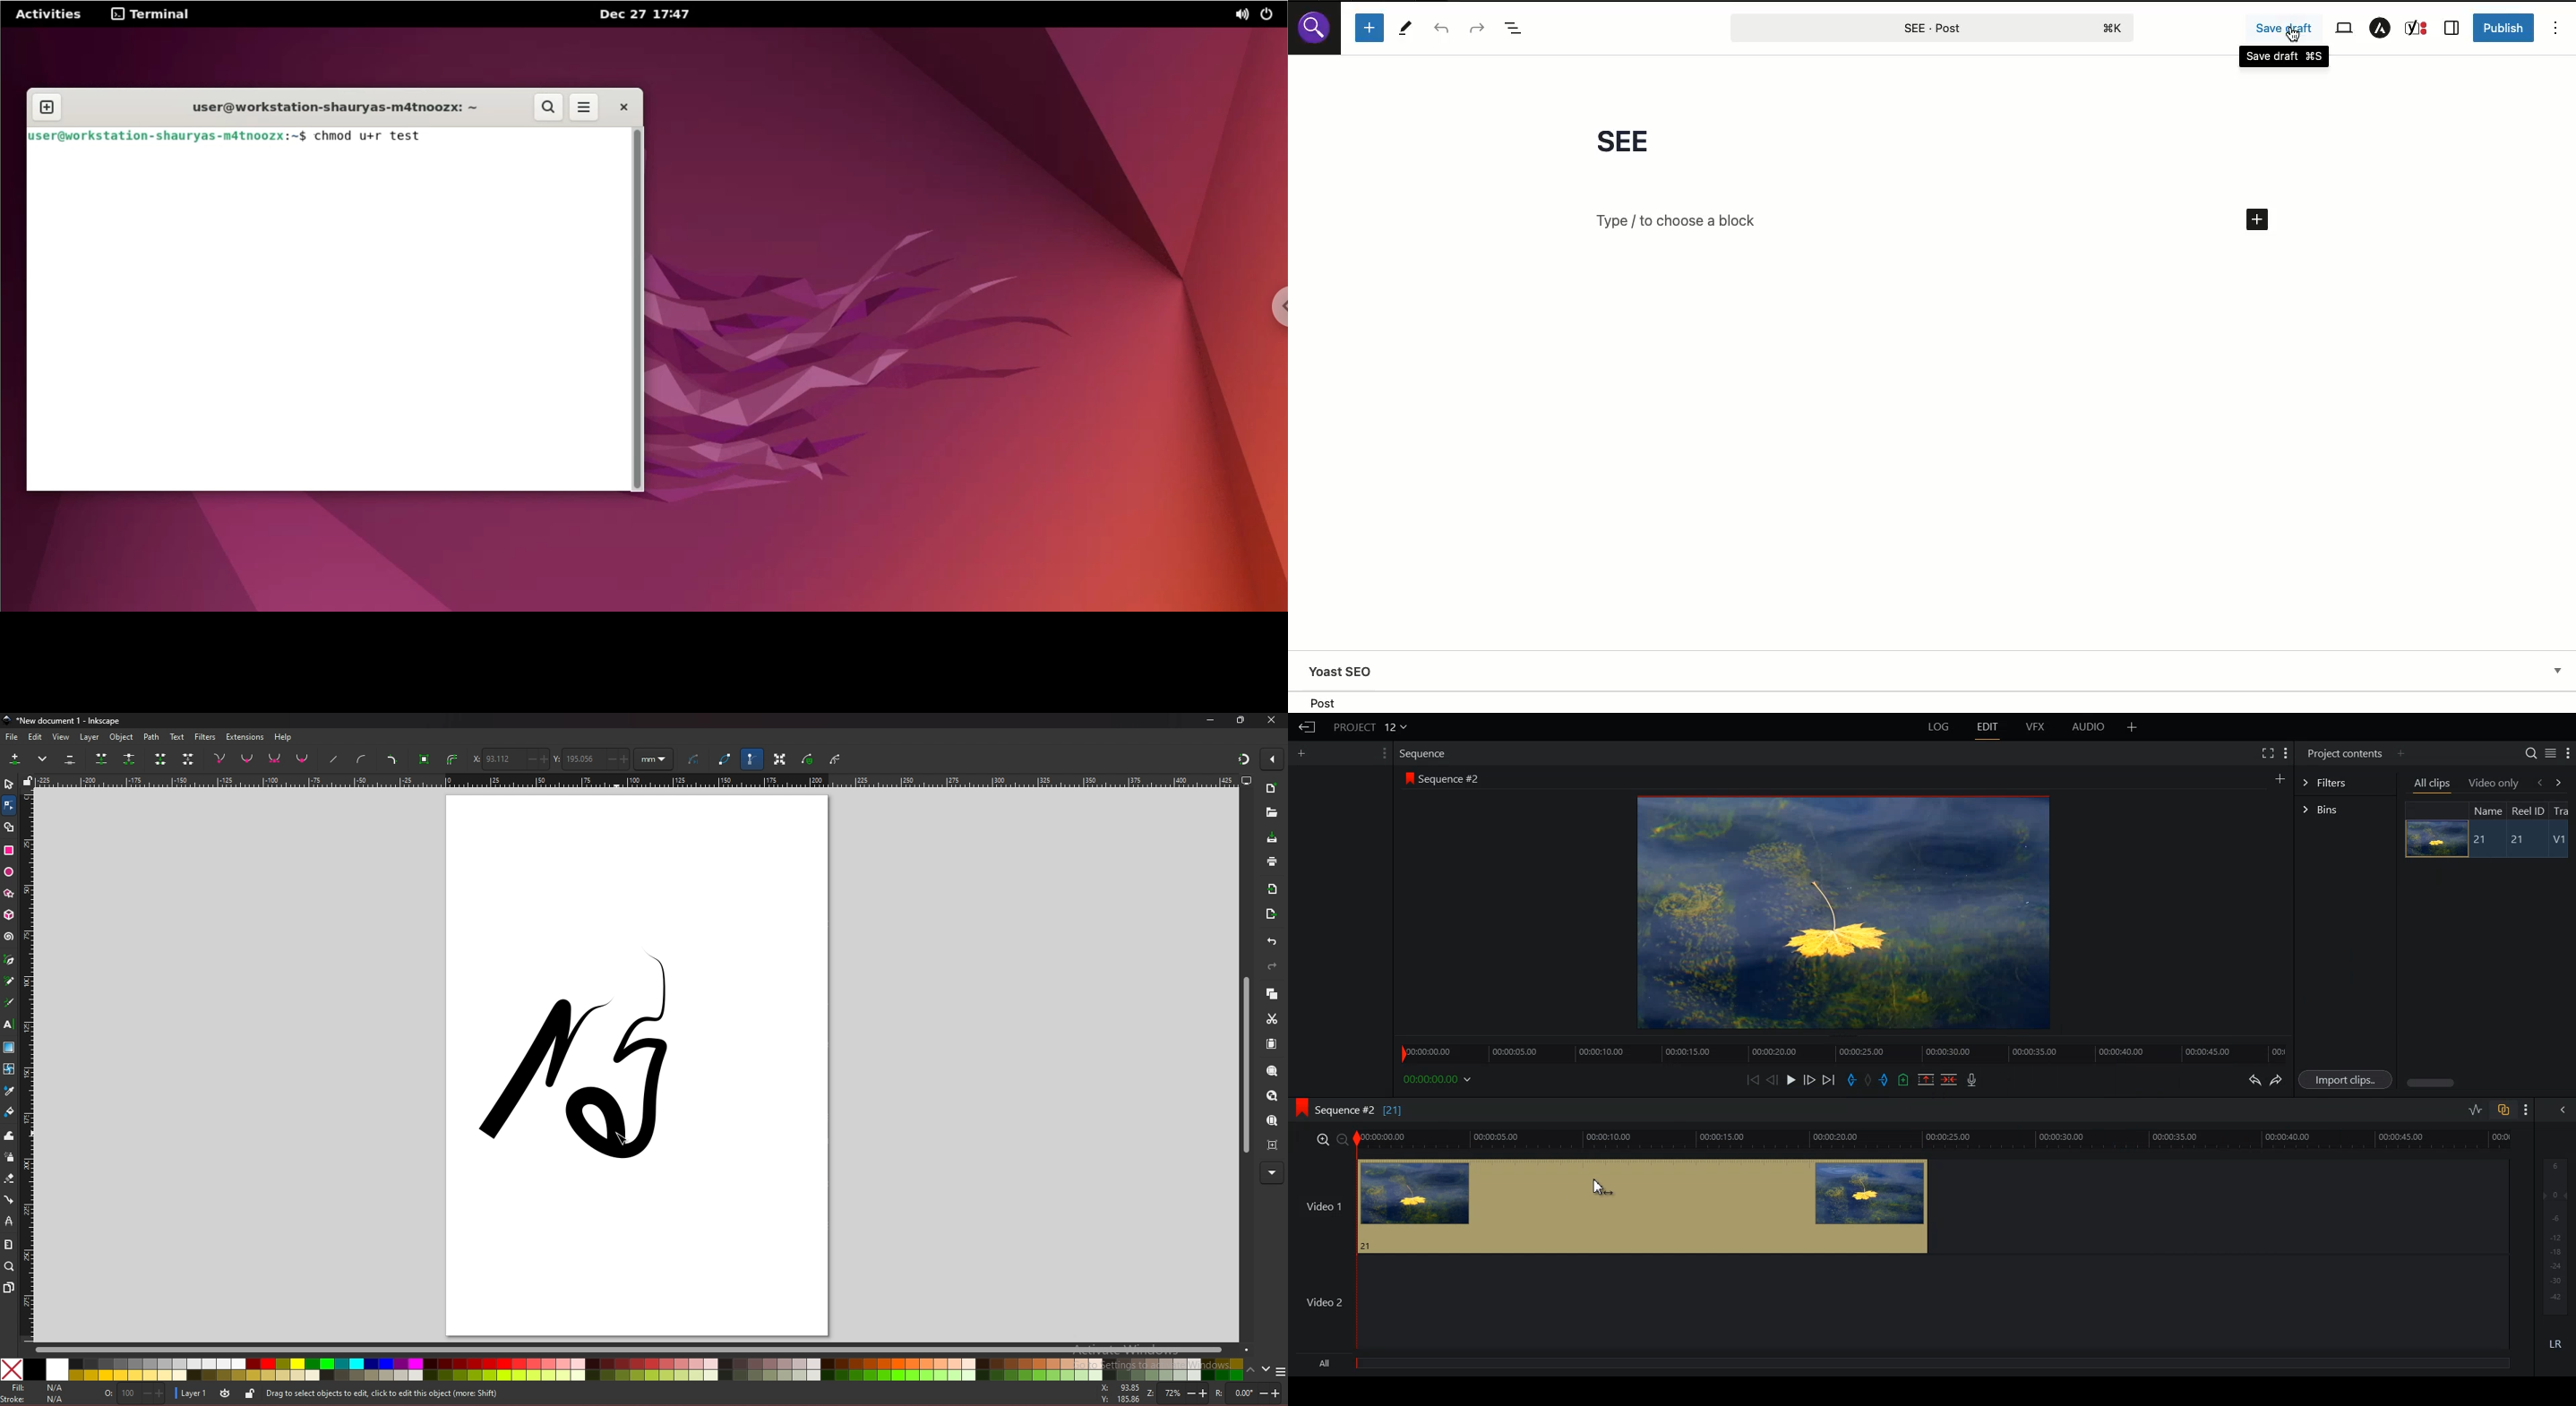  What do you see at coordinates (1248, 1393) in the screenshot?
I see `rotate` at bounding box center [1248, 1393].